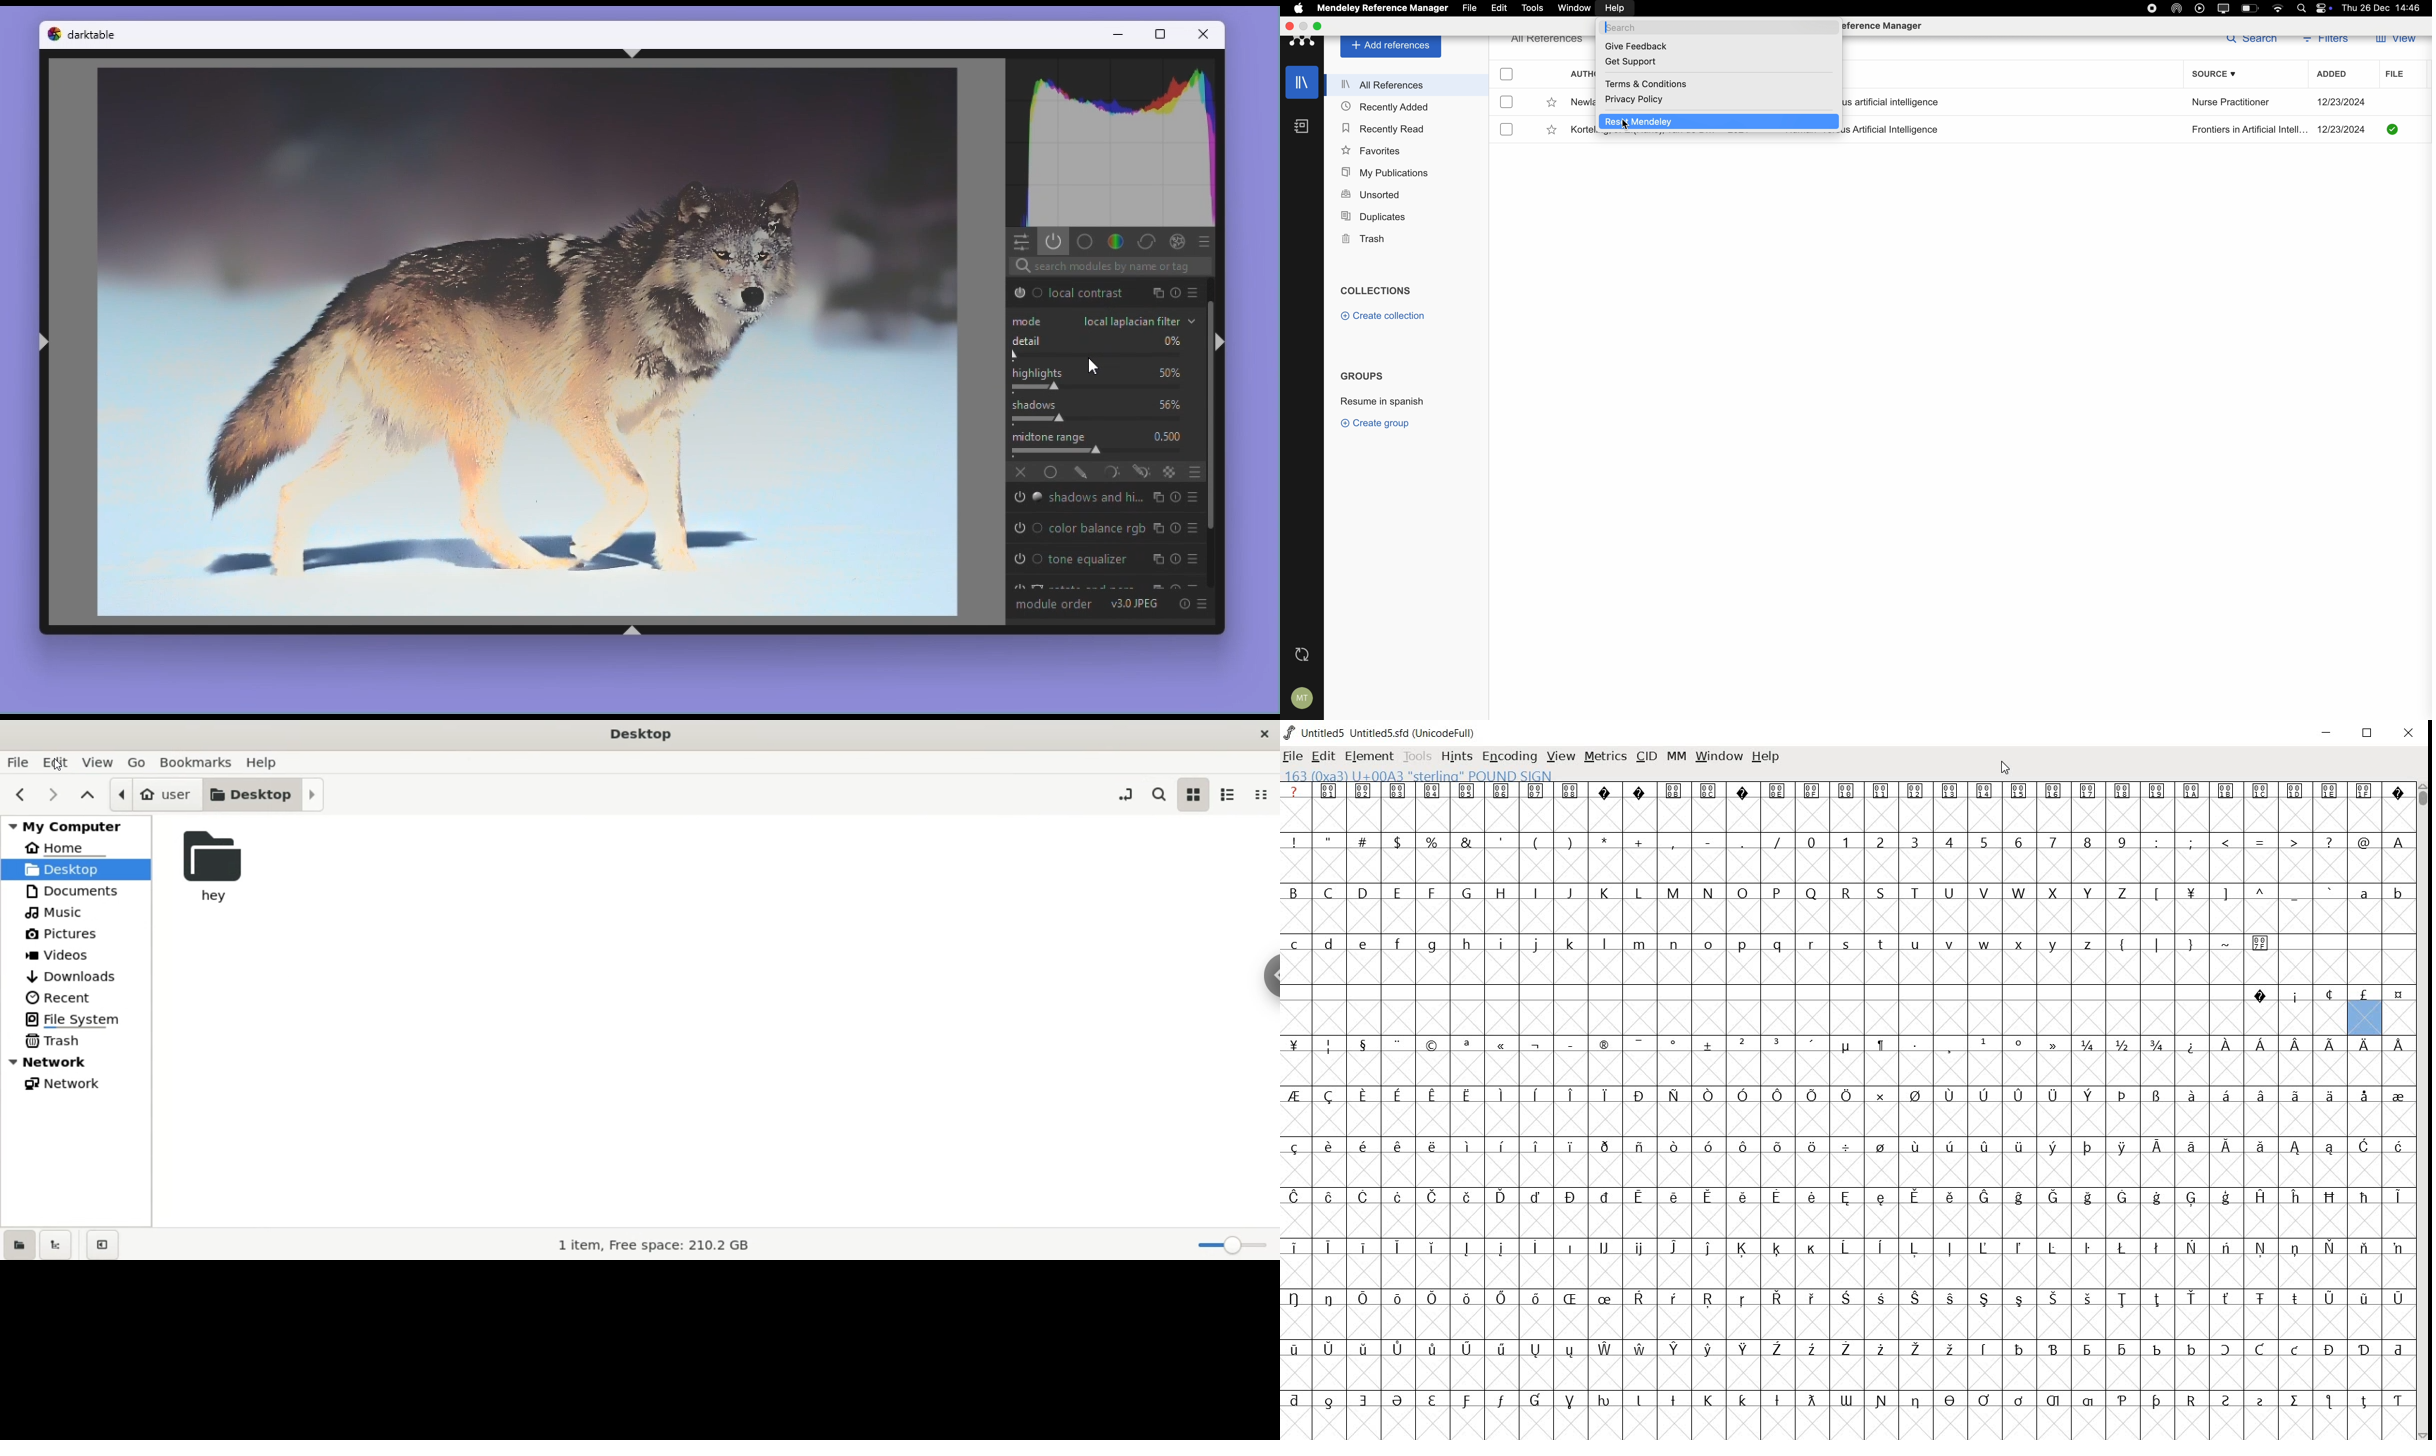 Image resolution: width=2436 pixels, height=1456 pixels. What do you see at coordinates (1363, 1400) in the screenshot?
I see `Symbol` at bounding box center [1363, 1400].